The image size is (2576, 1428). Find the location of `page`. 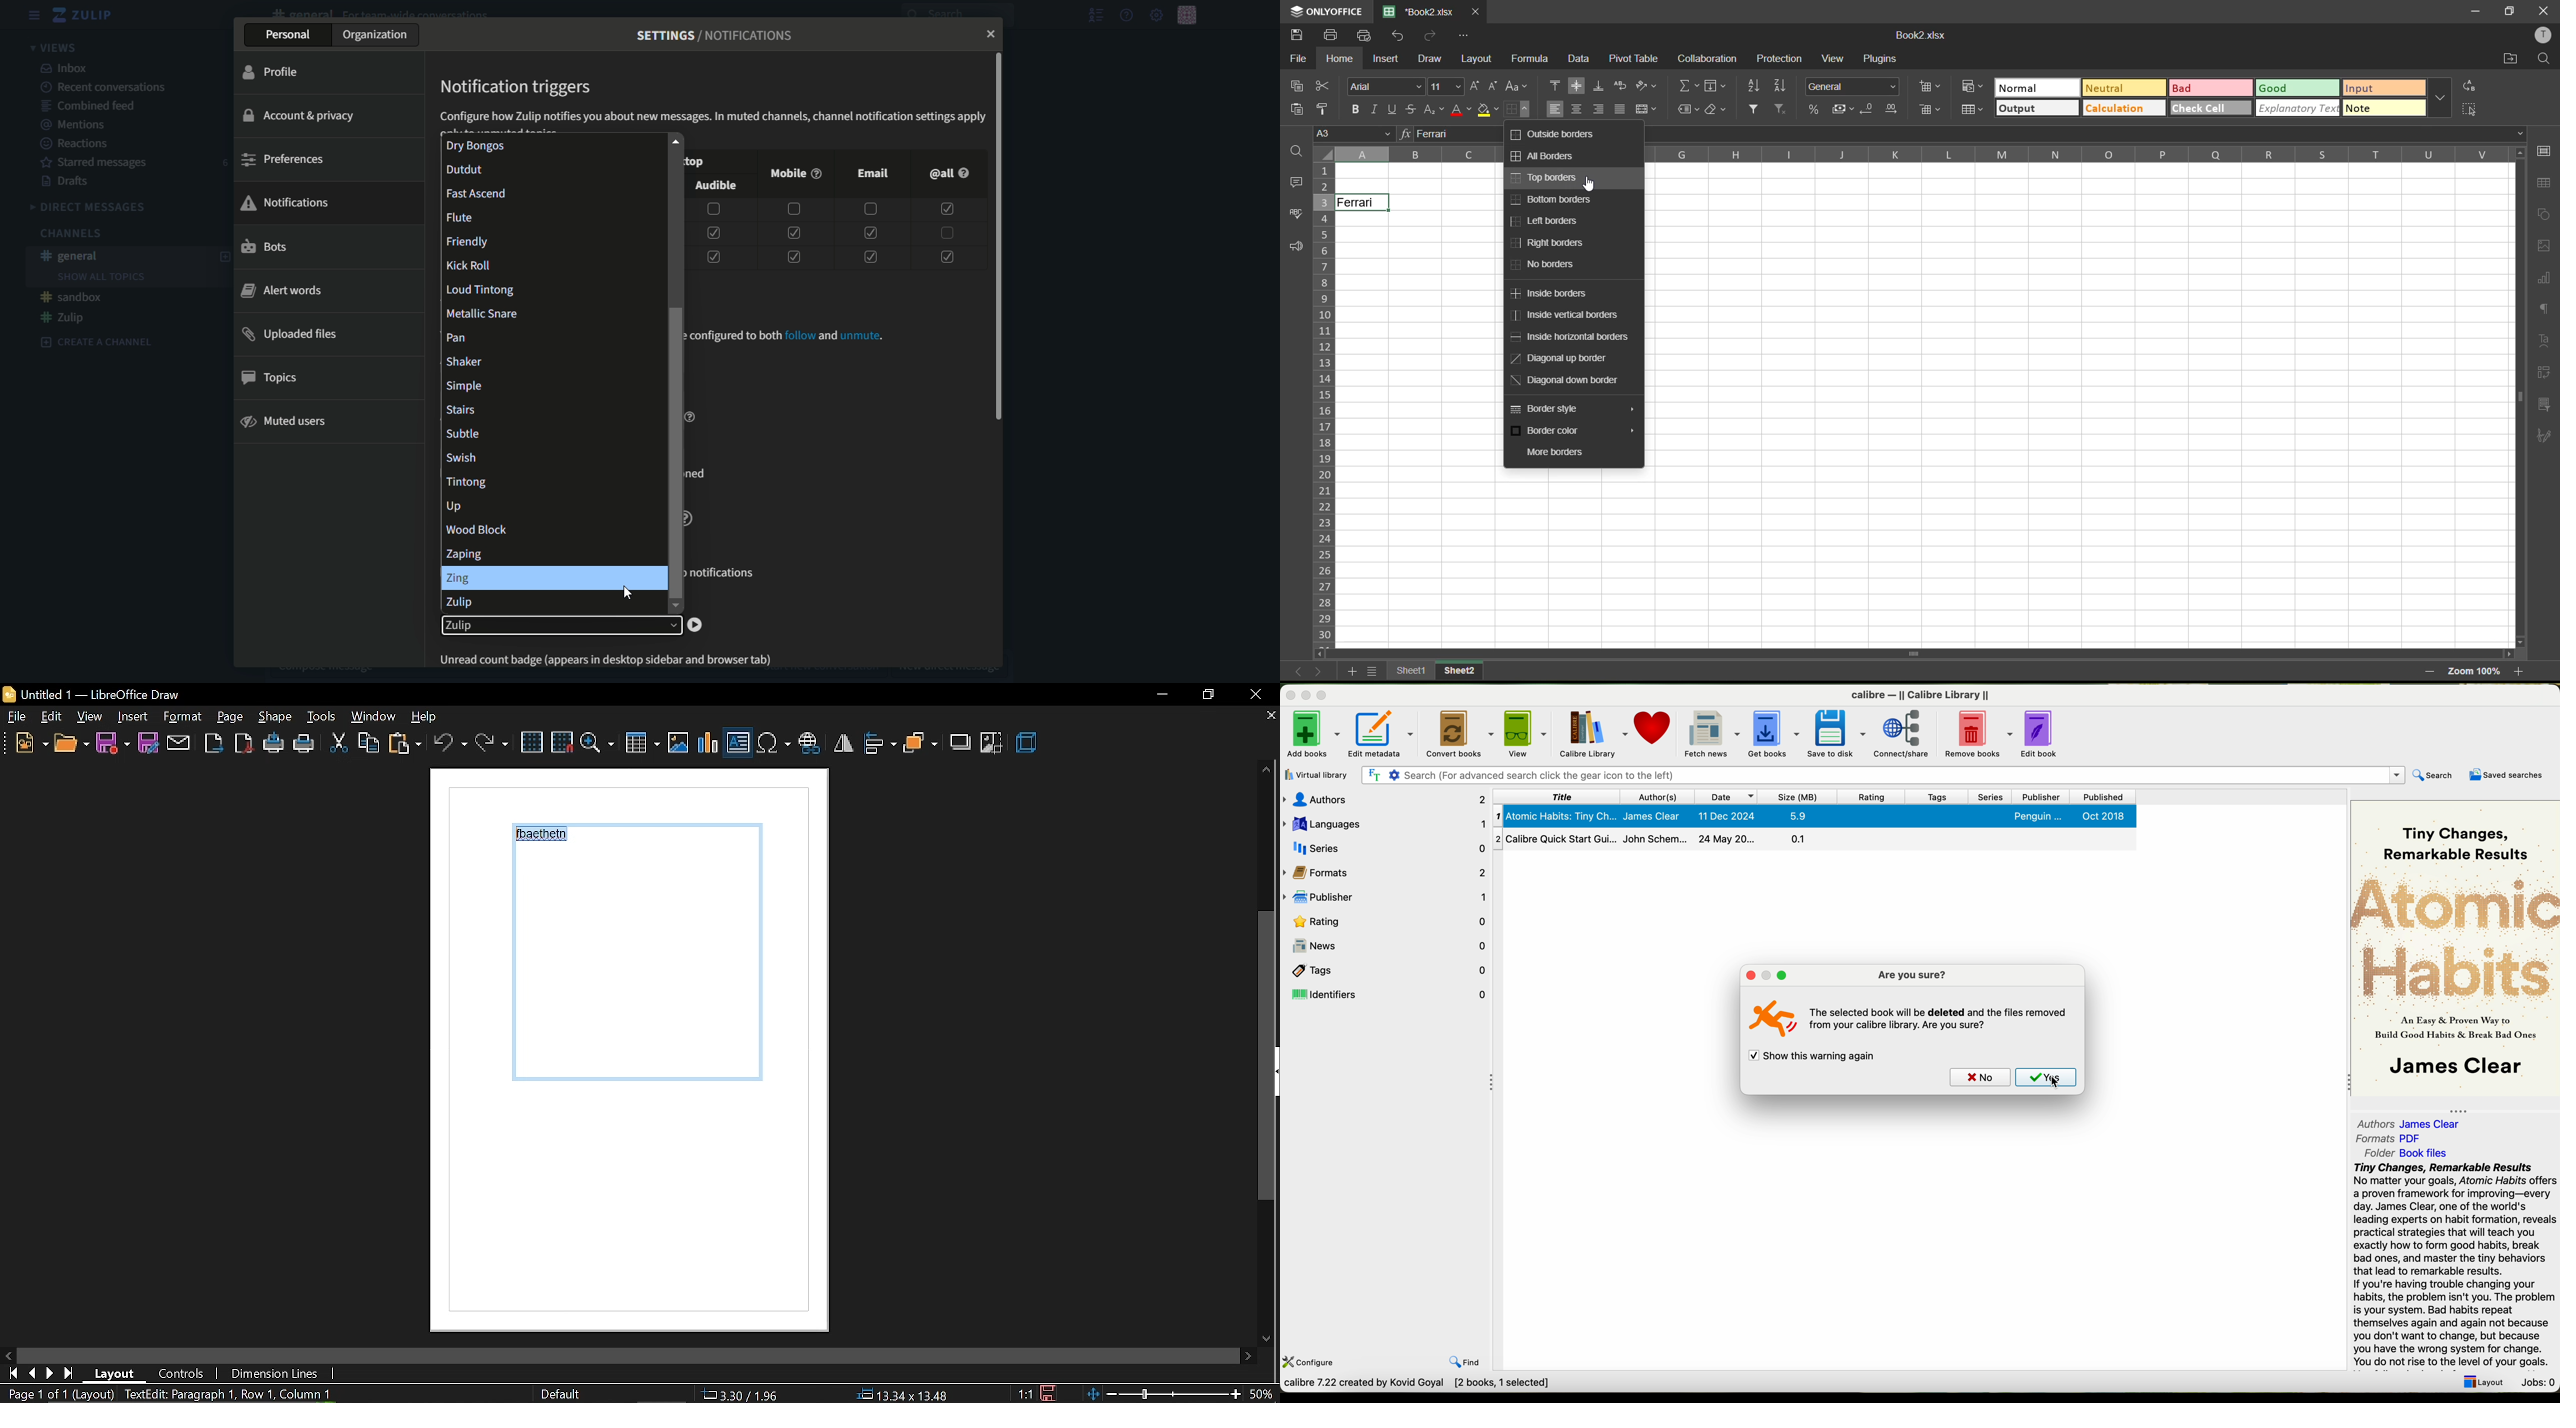

page is located at coordinates (276, 716).